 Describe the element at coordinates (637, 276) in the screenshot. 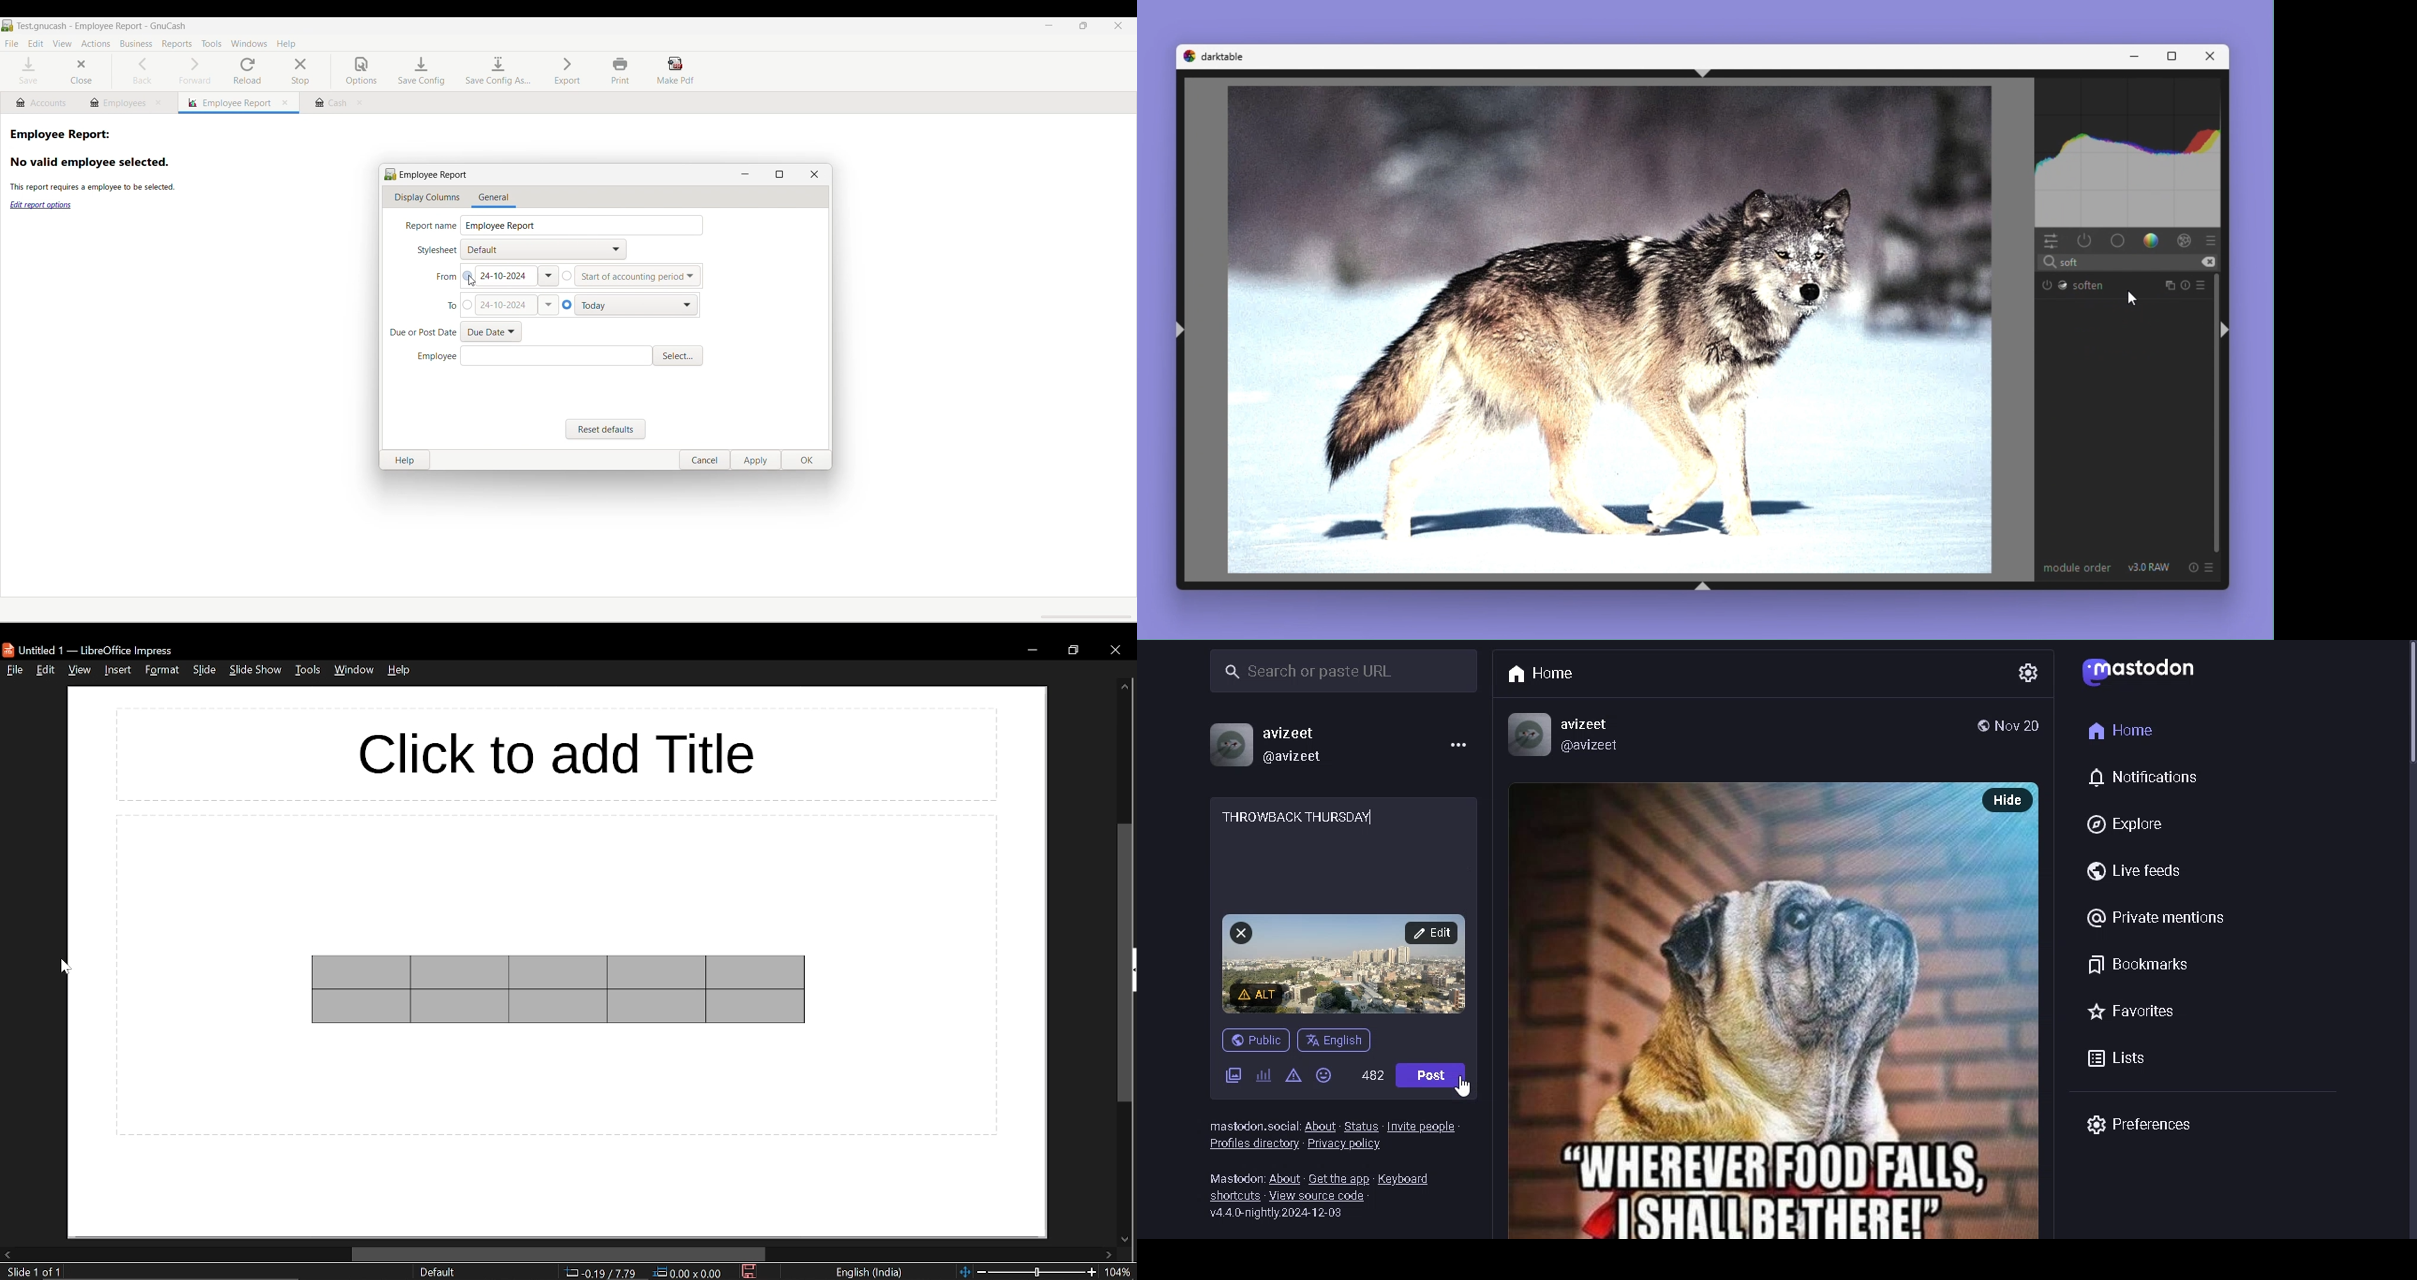

I see `Preset start date options` at that location.